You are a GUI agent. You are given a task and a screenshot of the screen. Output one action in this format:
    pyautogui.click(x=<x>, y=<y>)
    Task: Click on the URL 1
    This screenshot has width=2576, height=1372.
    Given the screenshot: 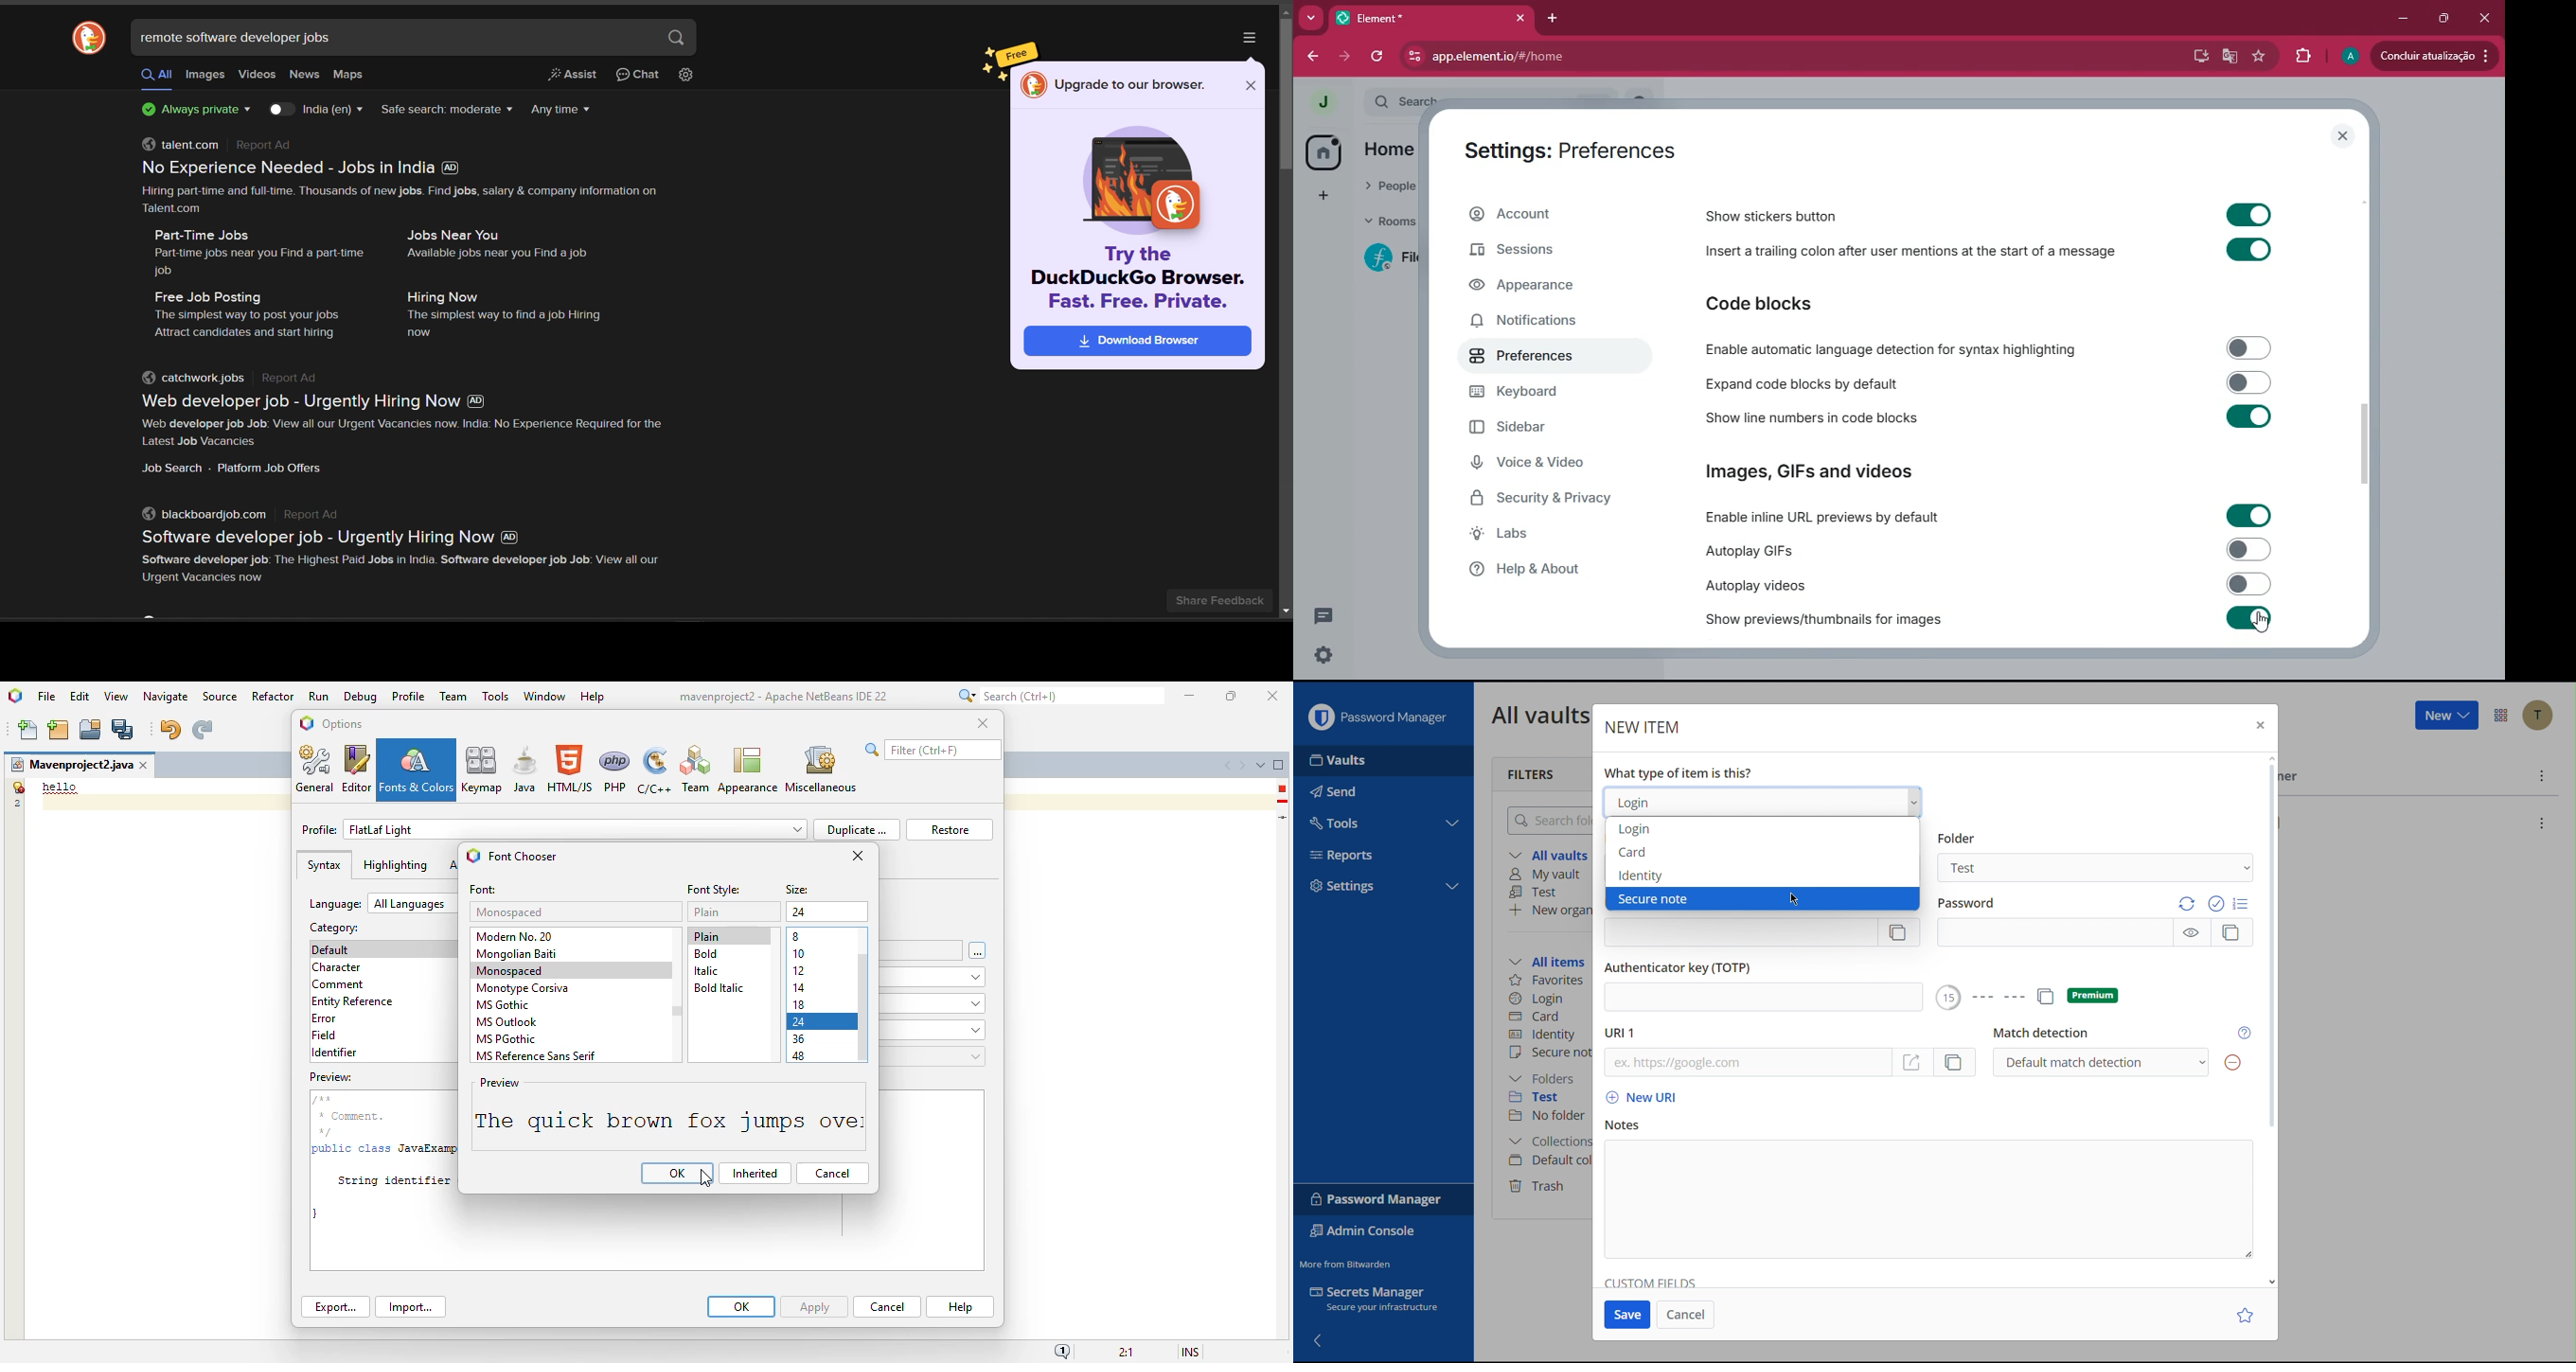 What is the action you would take?
    pyautogui.click(x=1622, y=1033)
    